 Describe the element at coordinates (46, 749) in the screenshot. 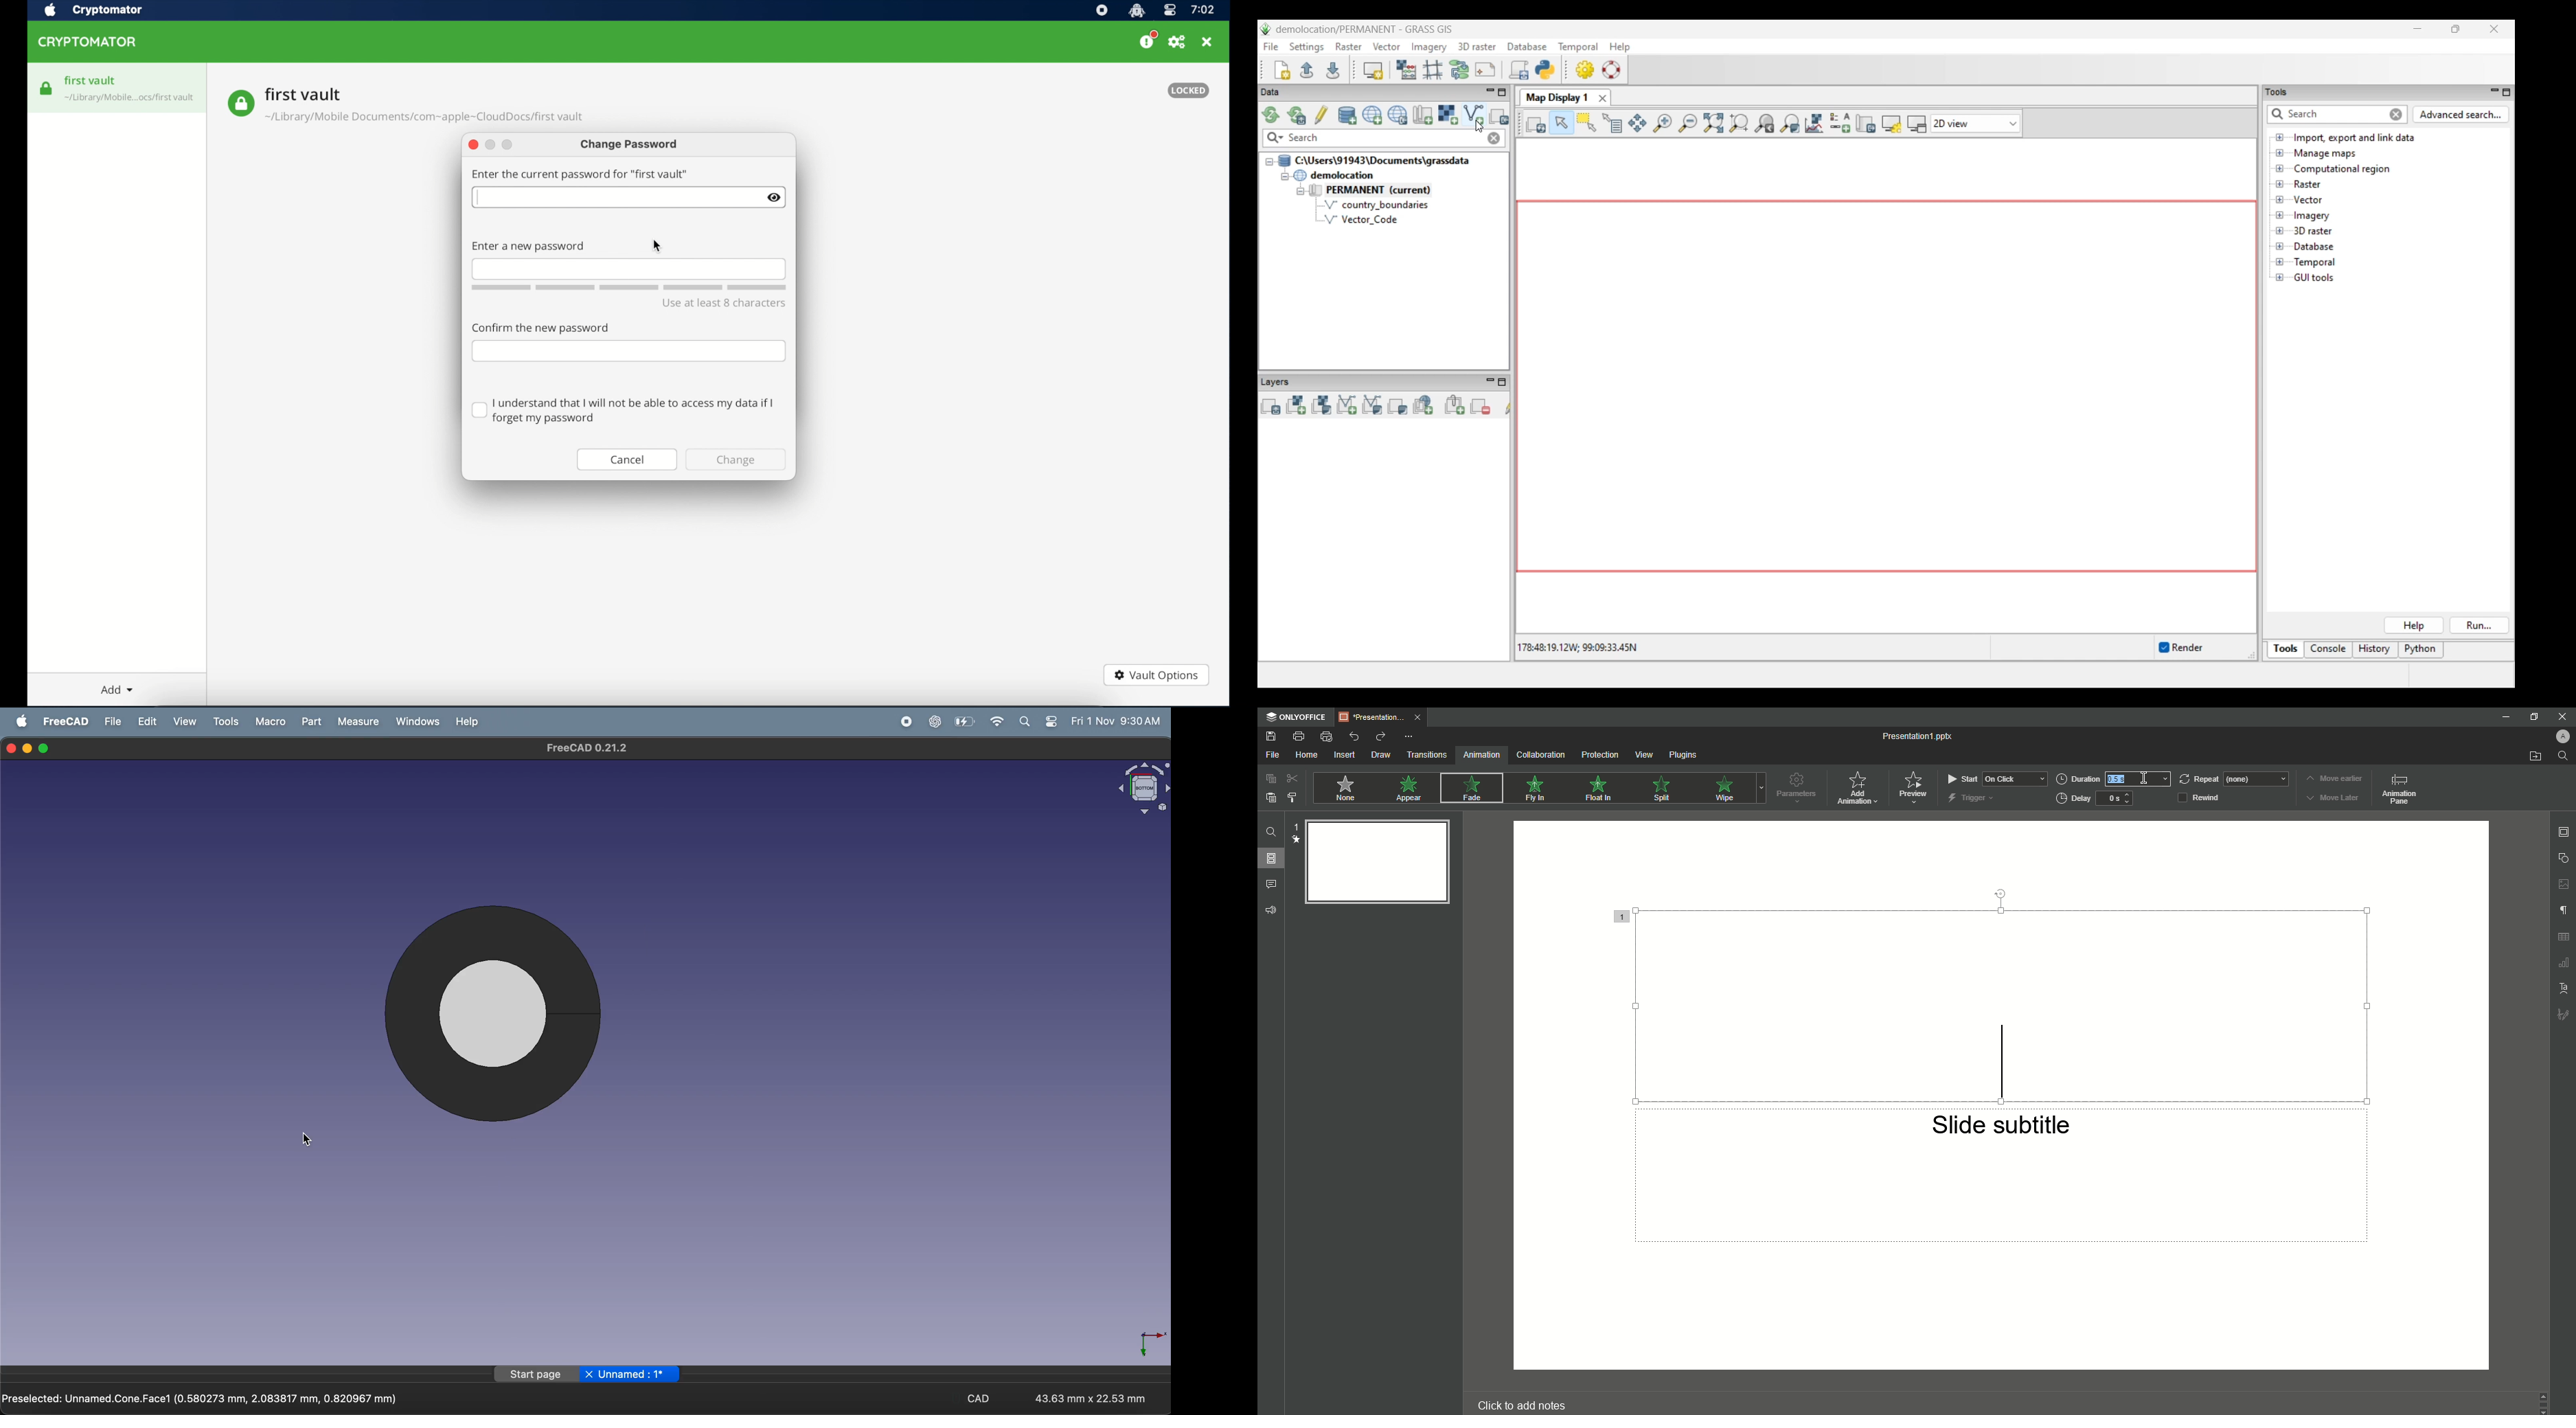

I see `maximize` at that location.